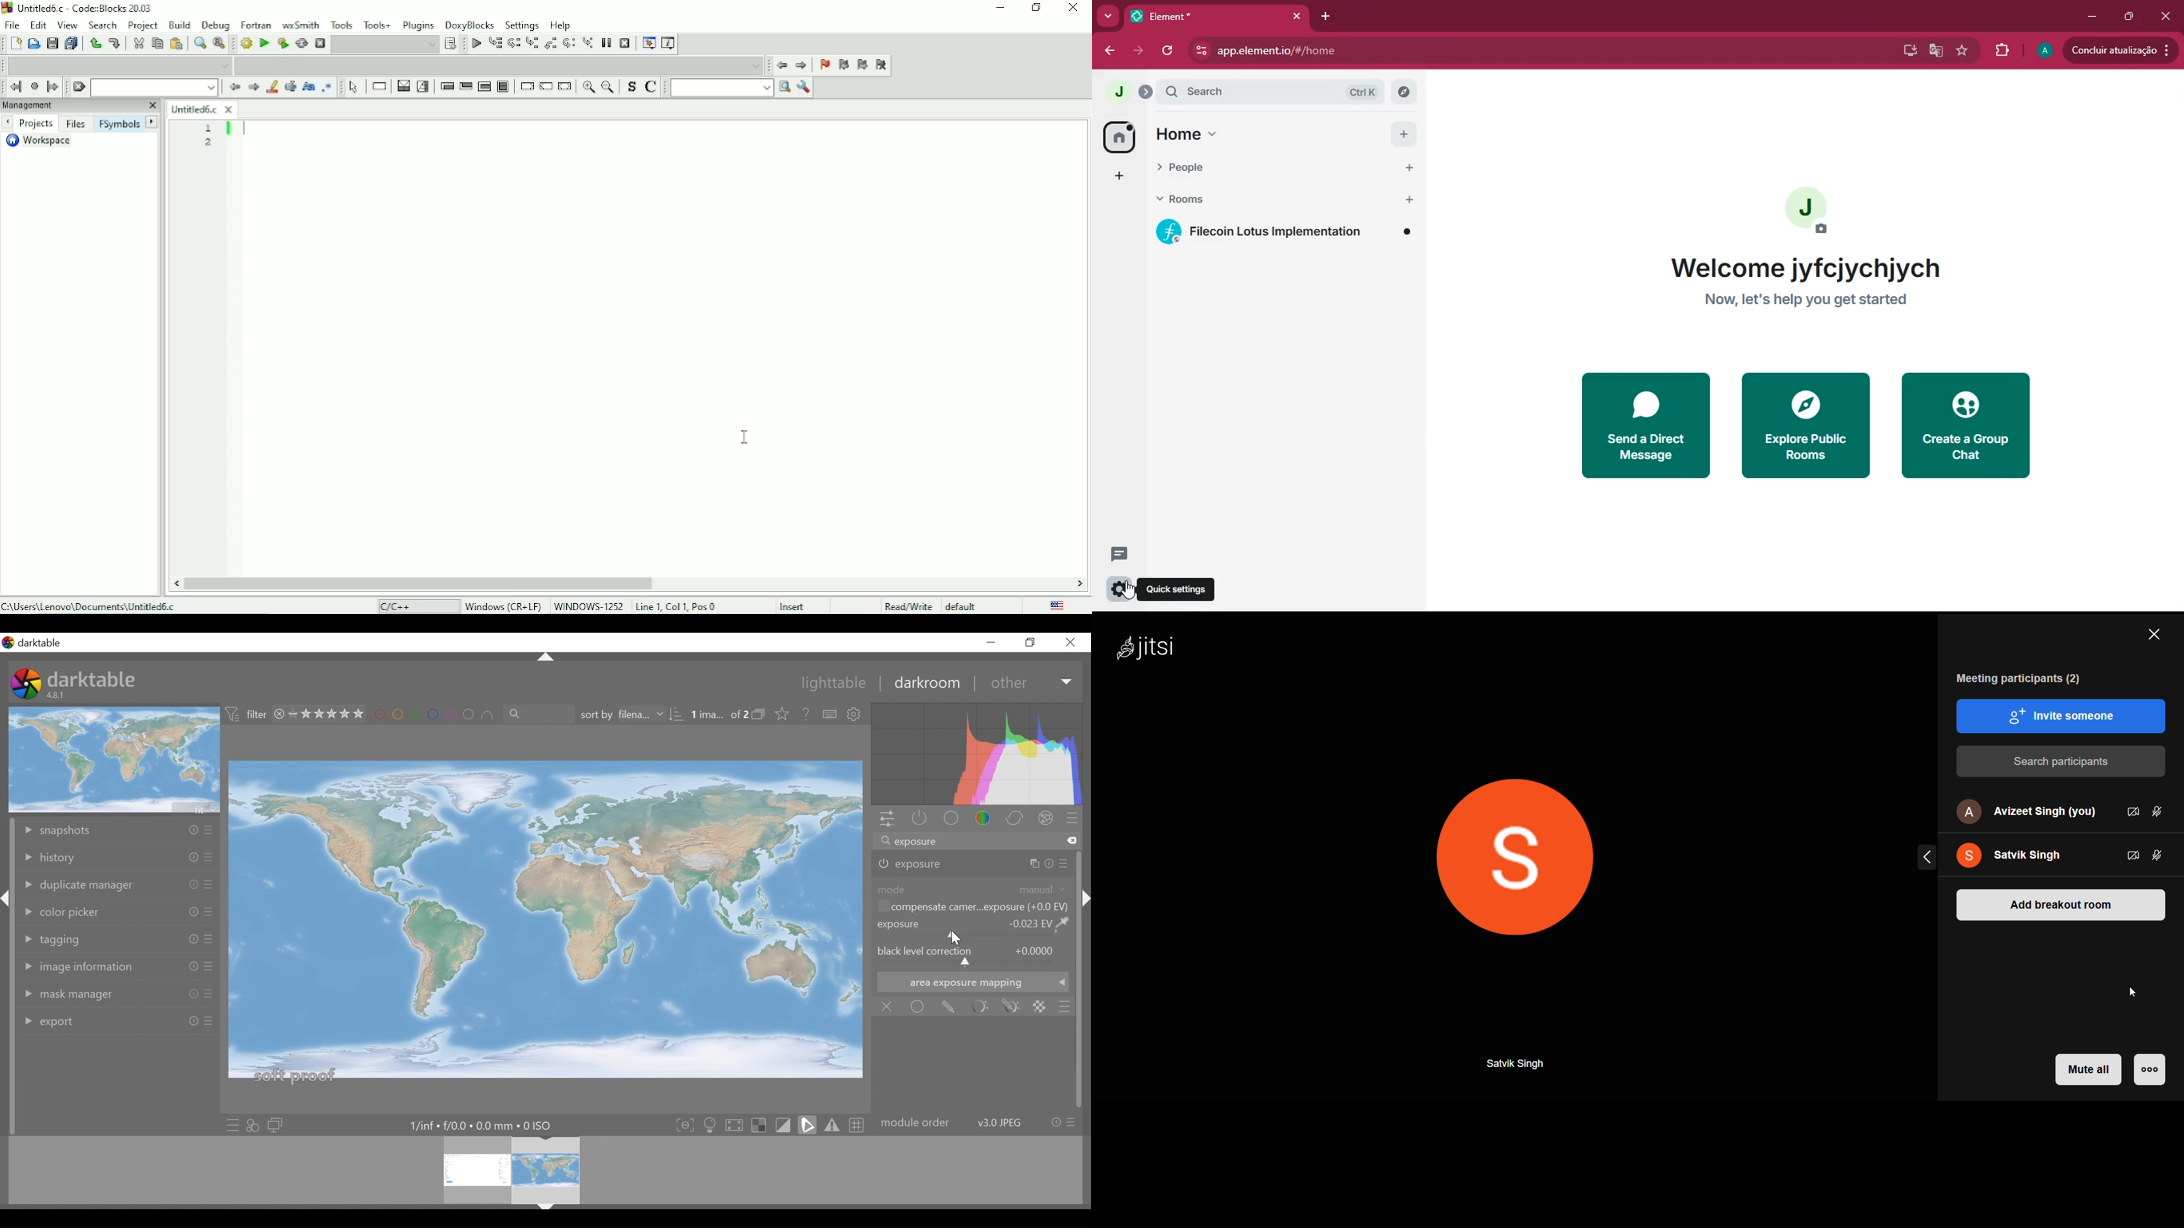 This screenshot has width=2184, height=1232. What do you see at coordinates (2019, 854) in the screenshot?
I see `satvik singh` at bounding box center [2019, 854].